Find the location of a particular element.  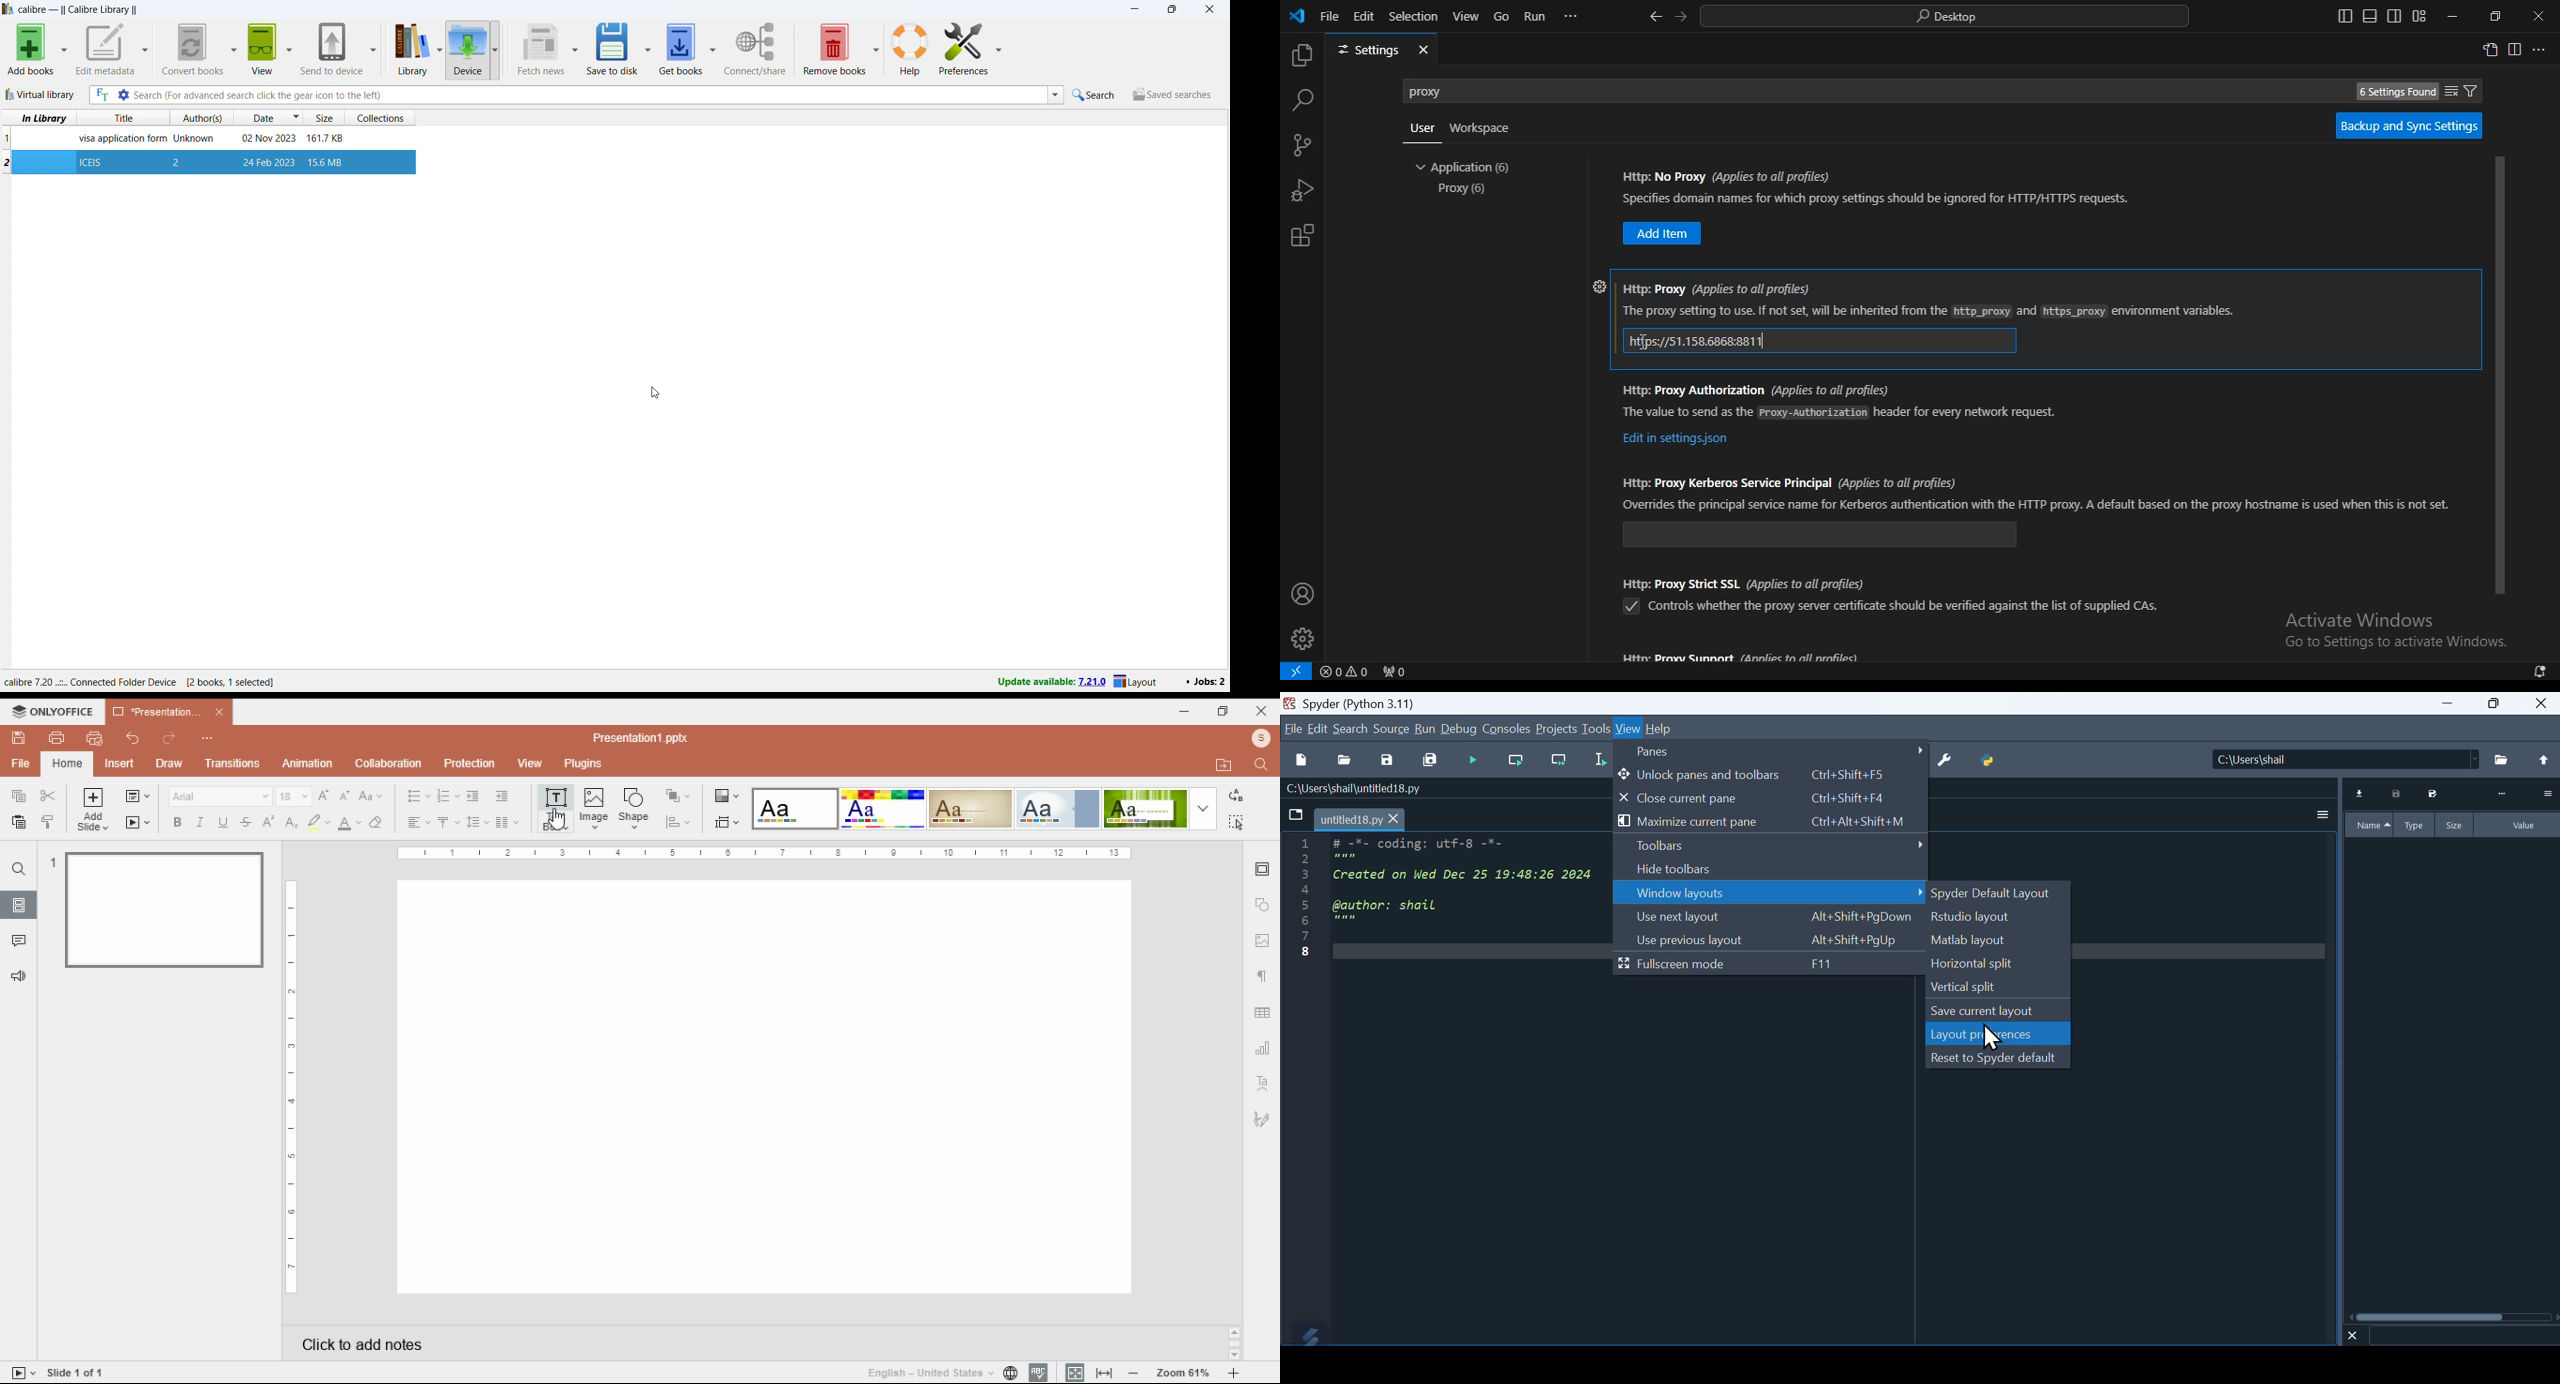

full text search is located at coordinates (101, 95).